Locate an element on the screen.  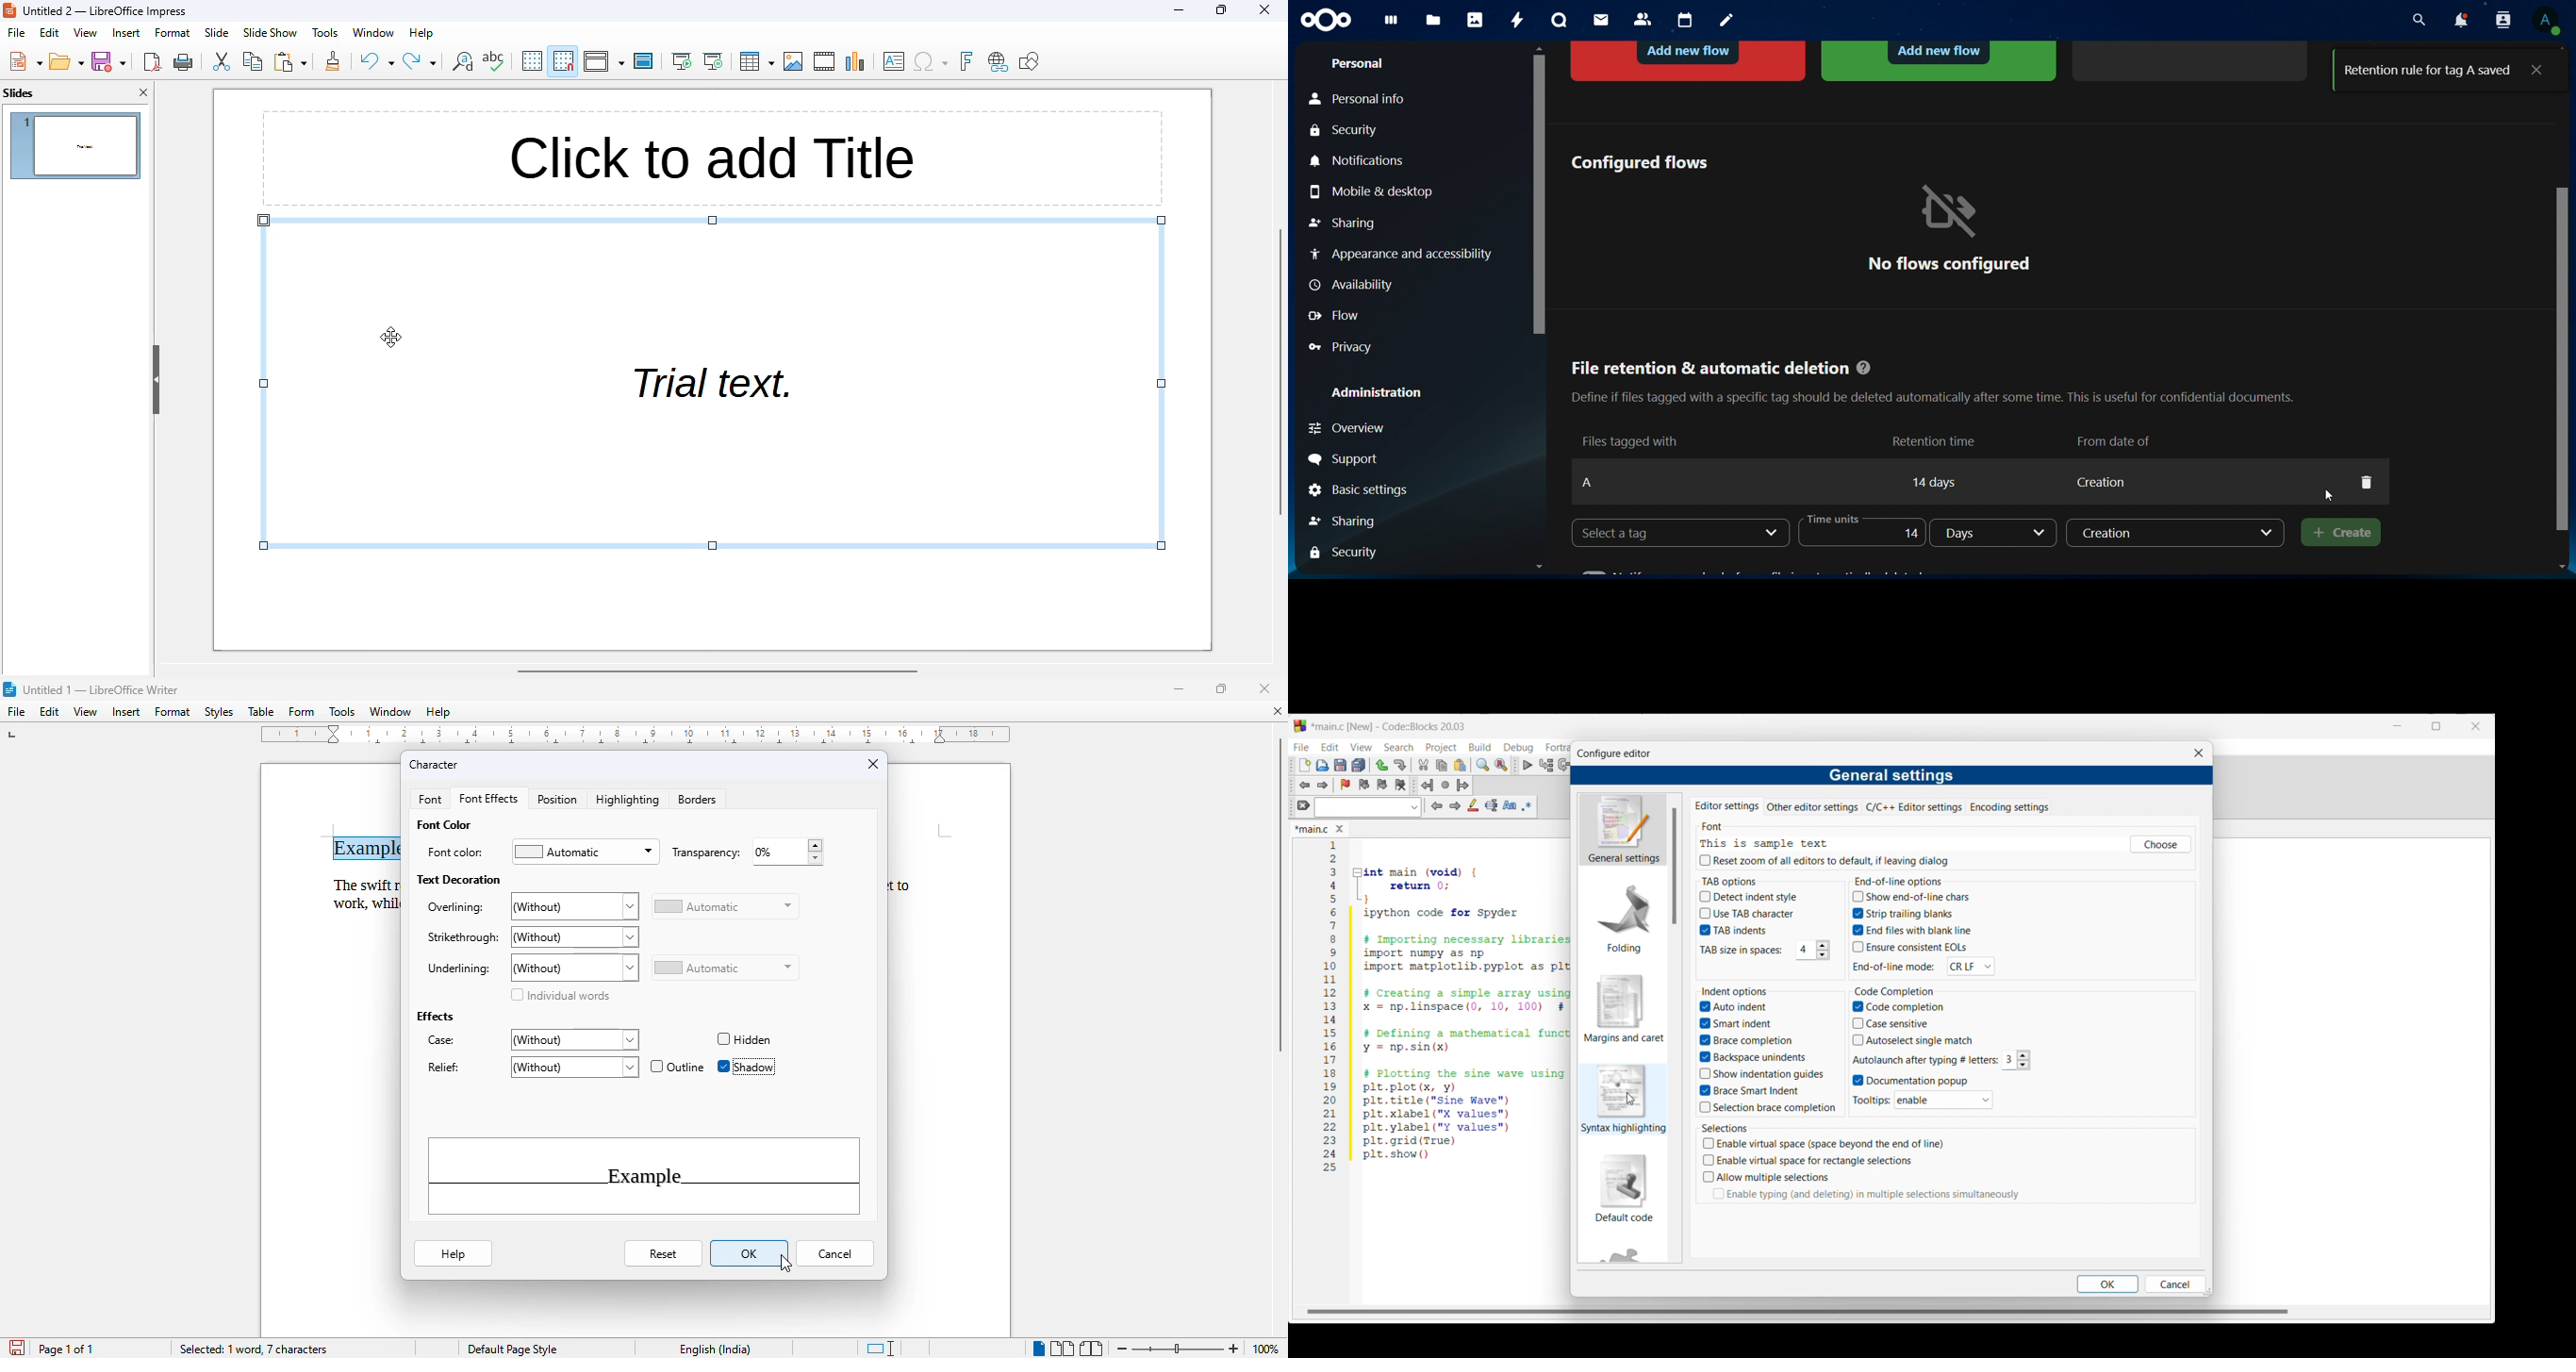
availabilty is located at coordinates (1354, 286).